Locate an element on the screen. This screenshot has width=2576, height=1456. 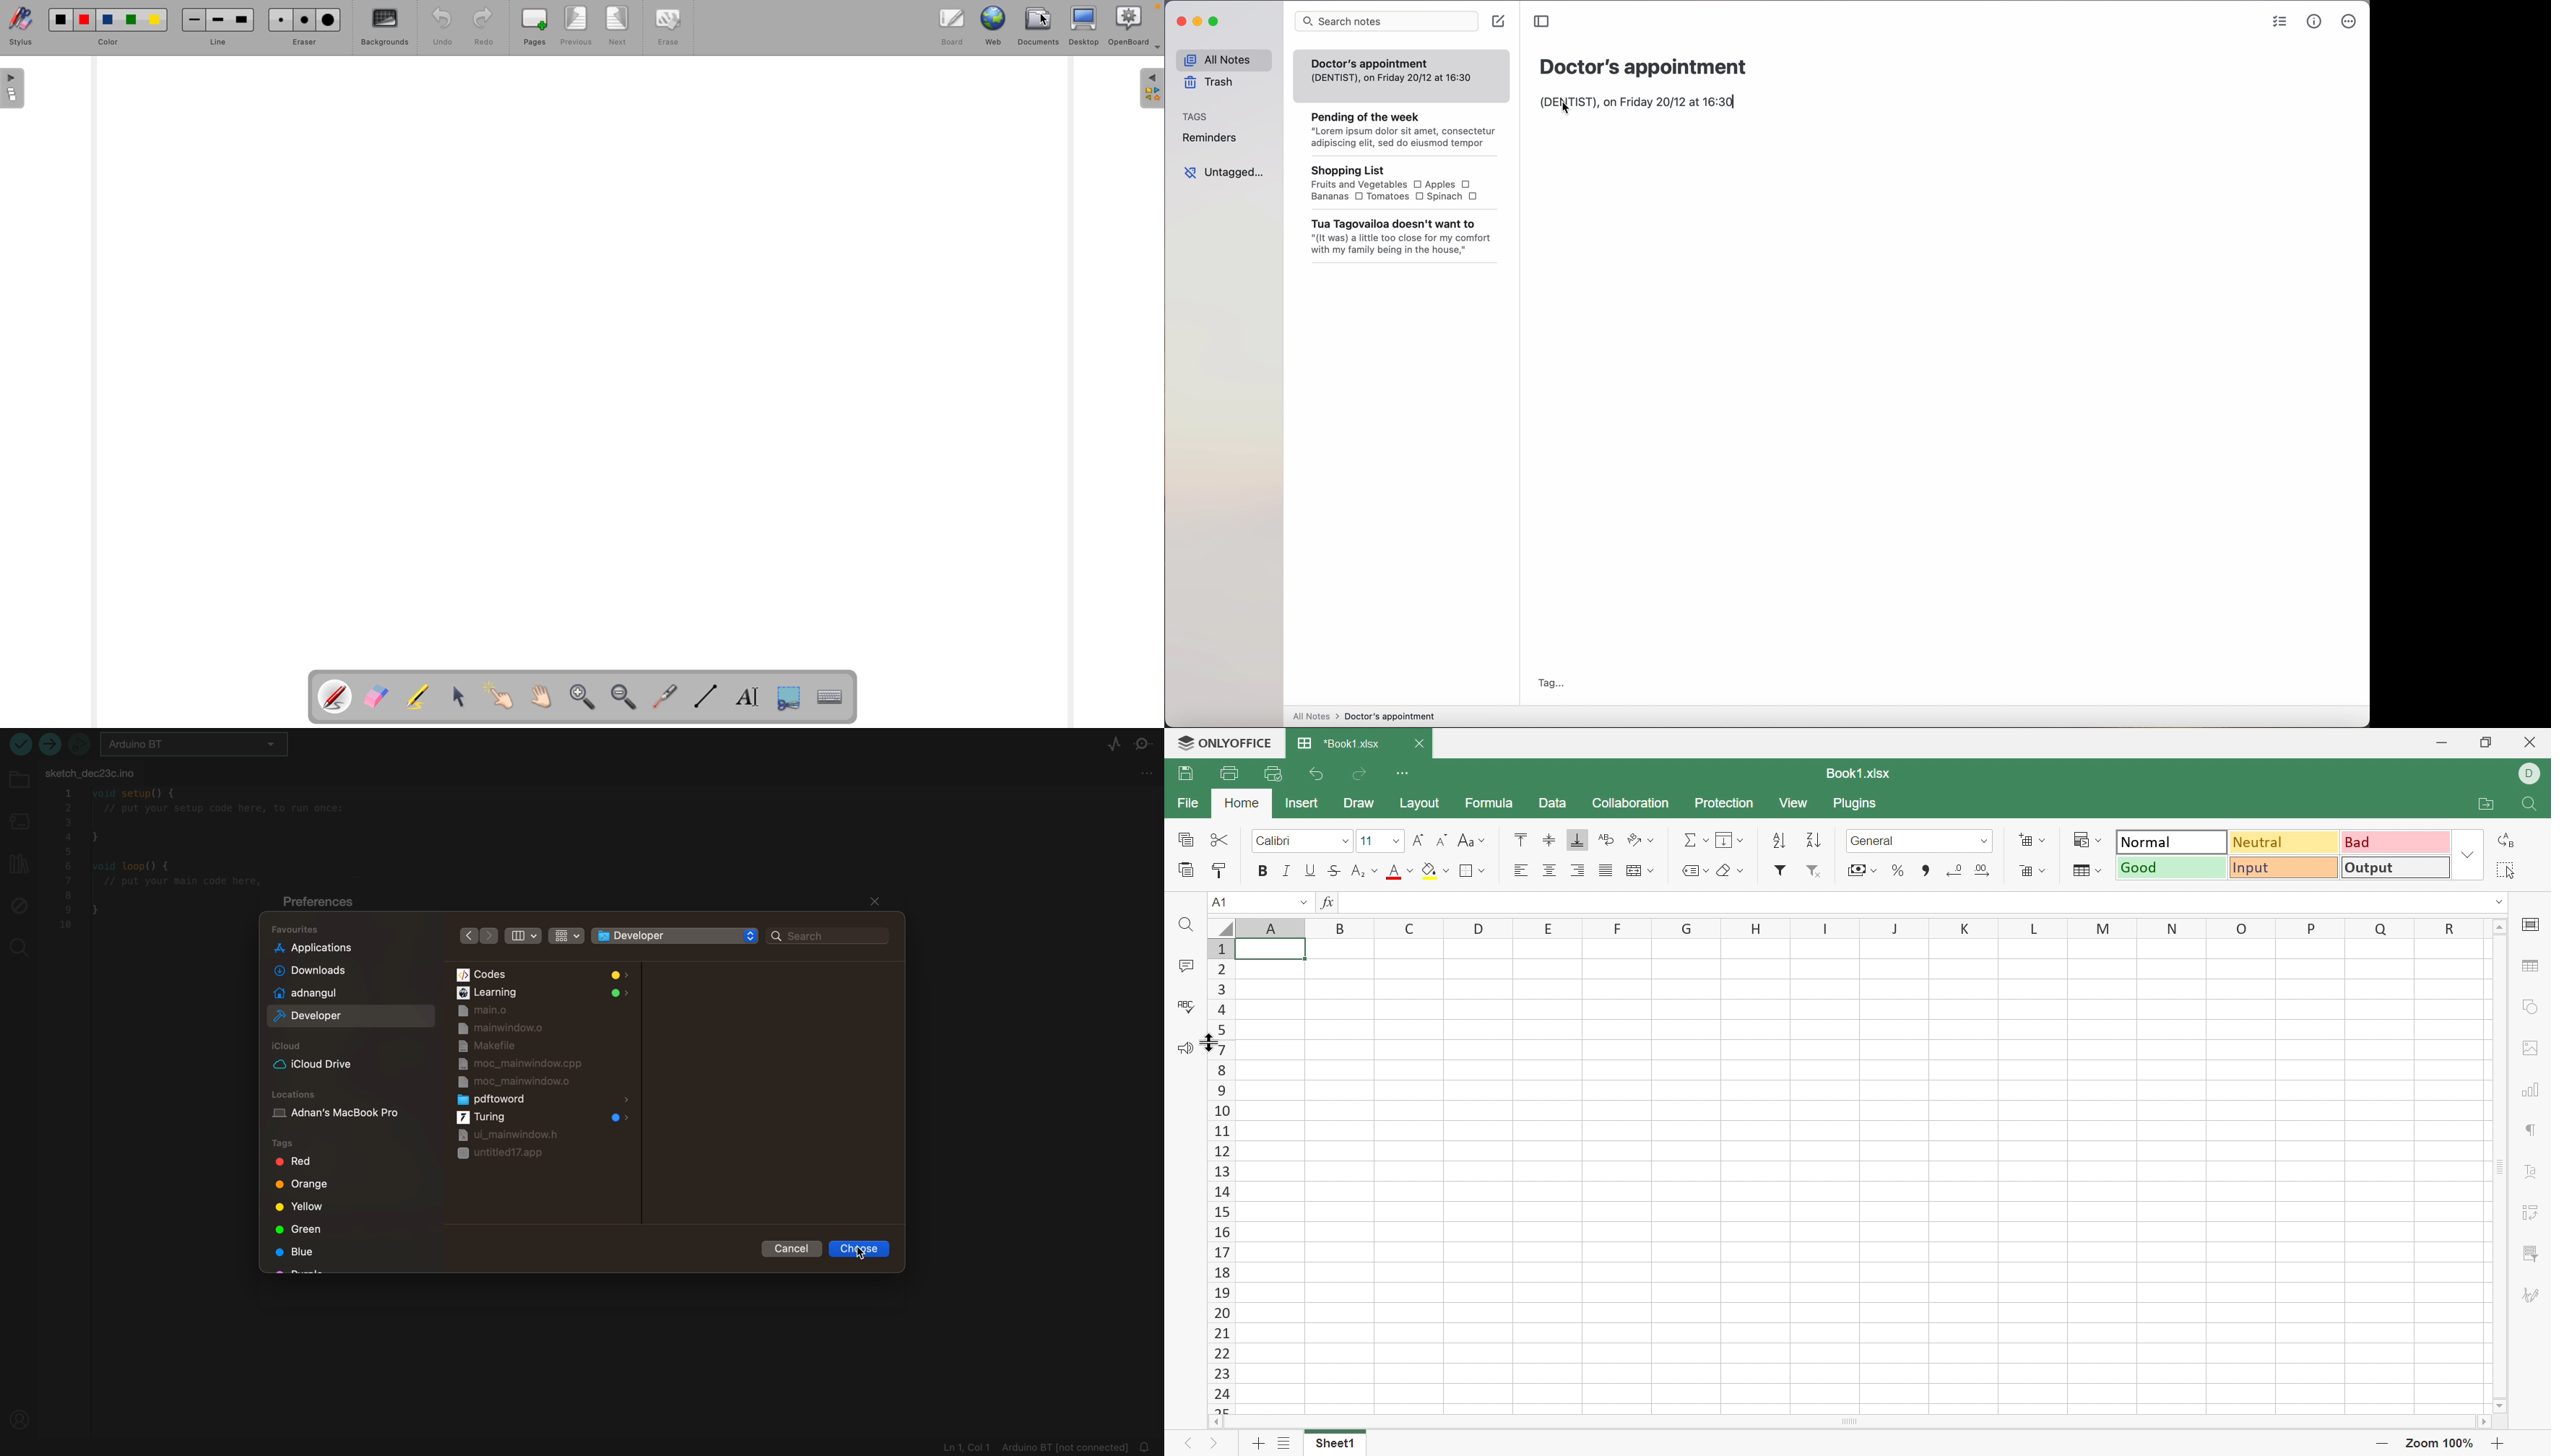
Pivot Table settings is located at coordinates (2532, 1213).